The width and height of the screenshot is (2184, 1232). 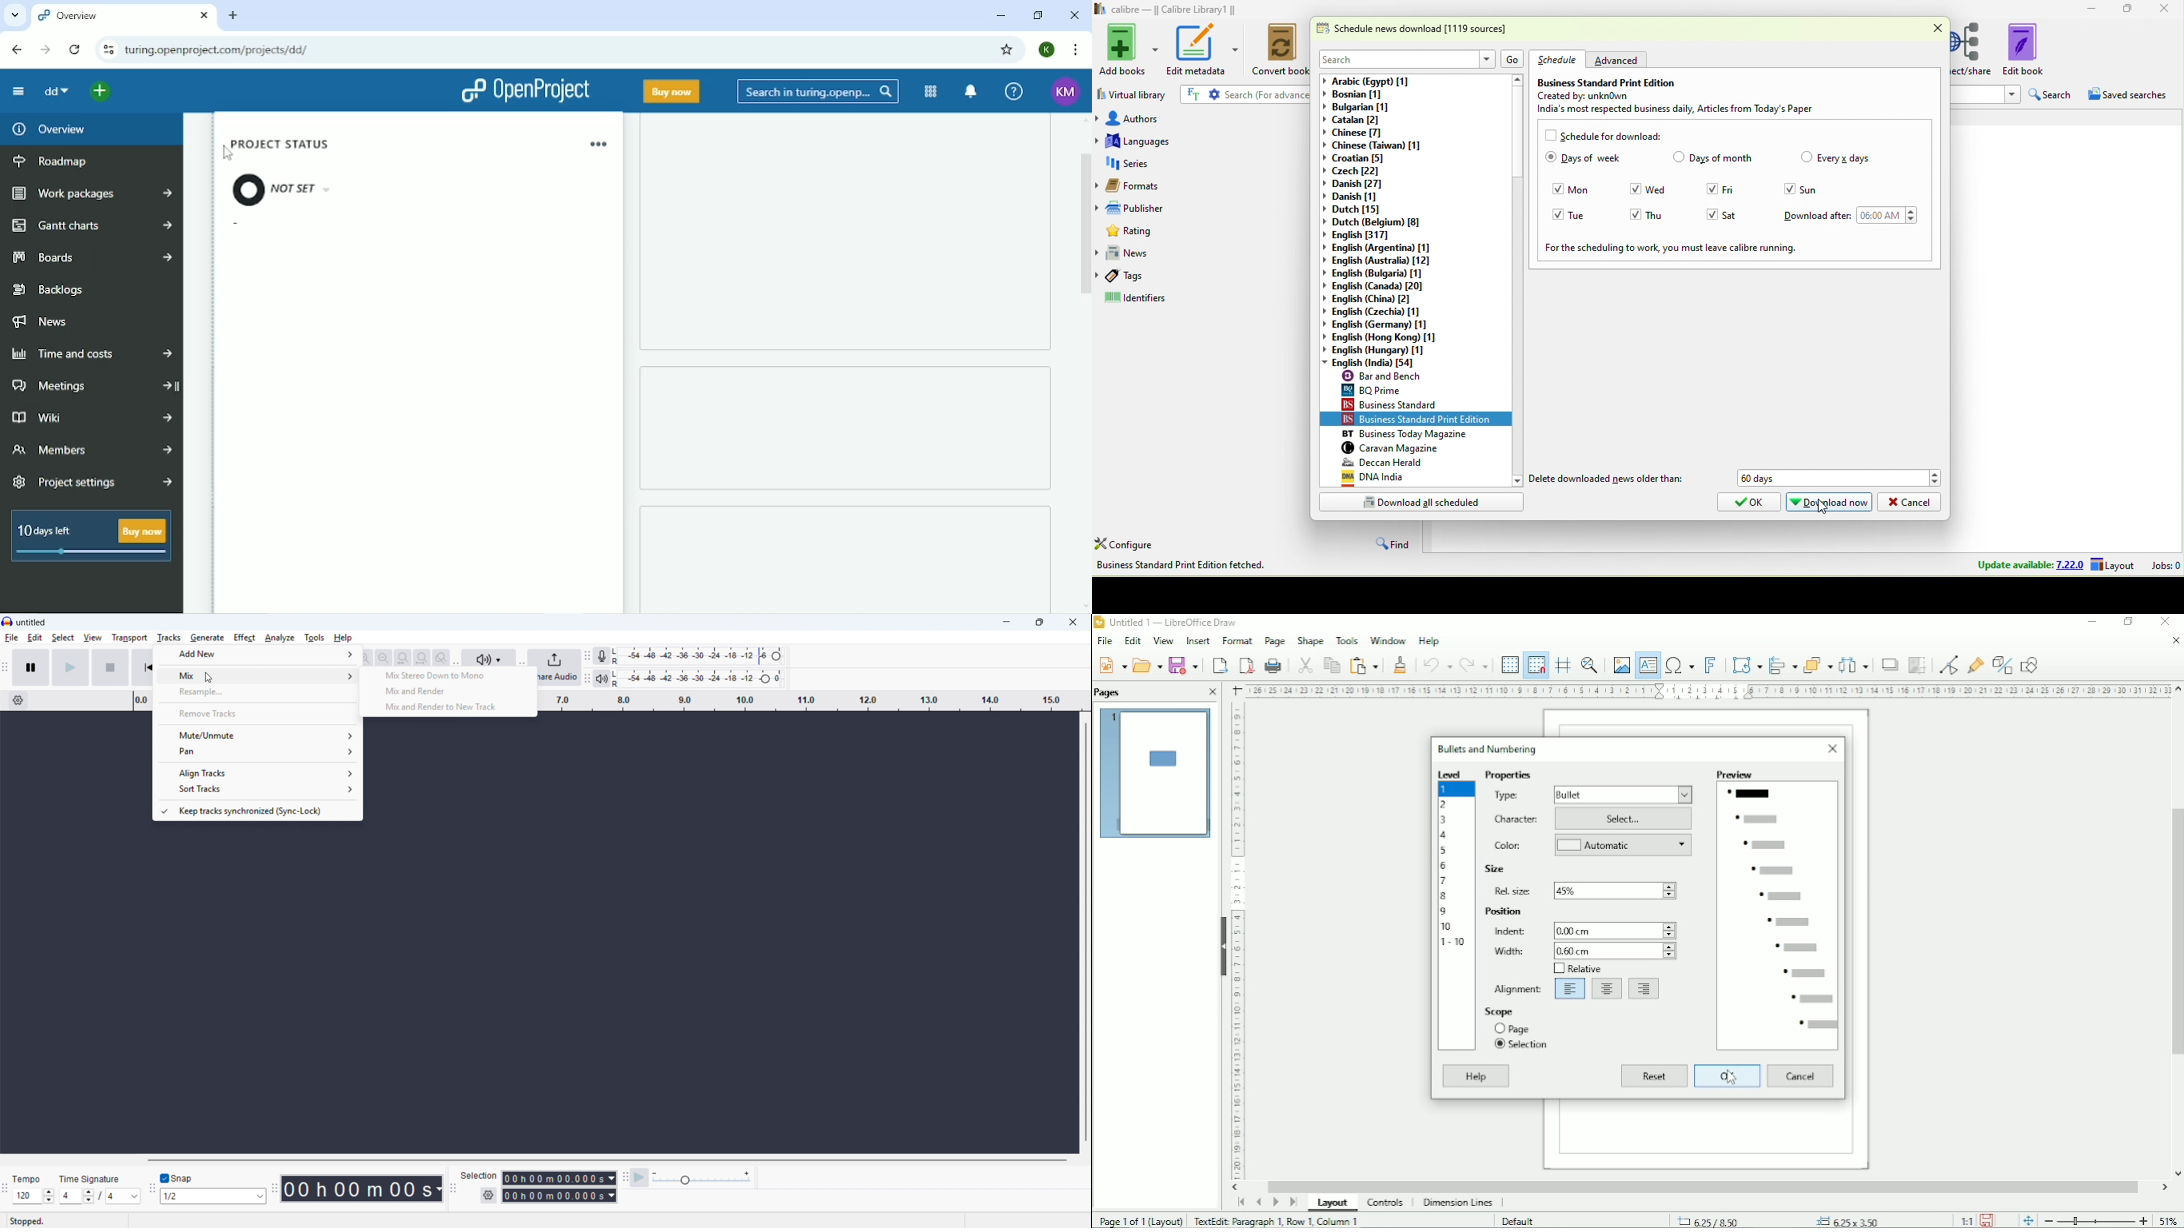 I want to click on Overview, so click(x=47, y=129).